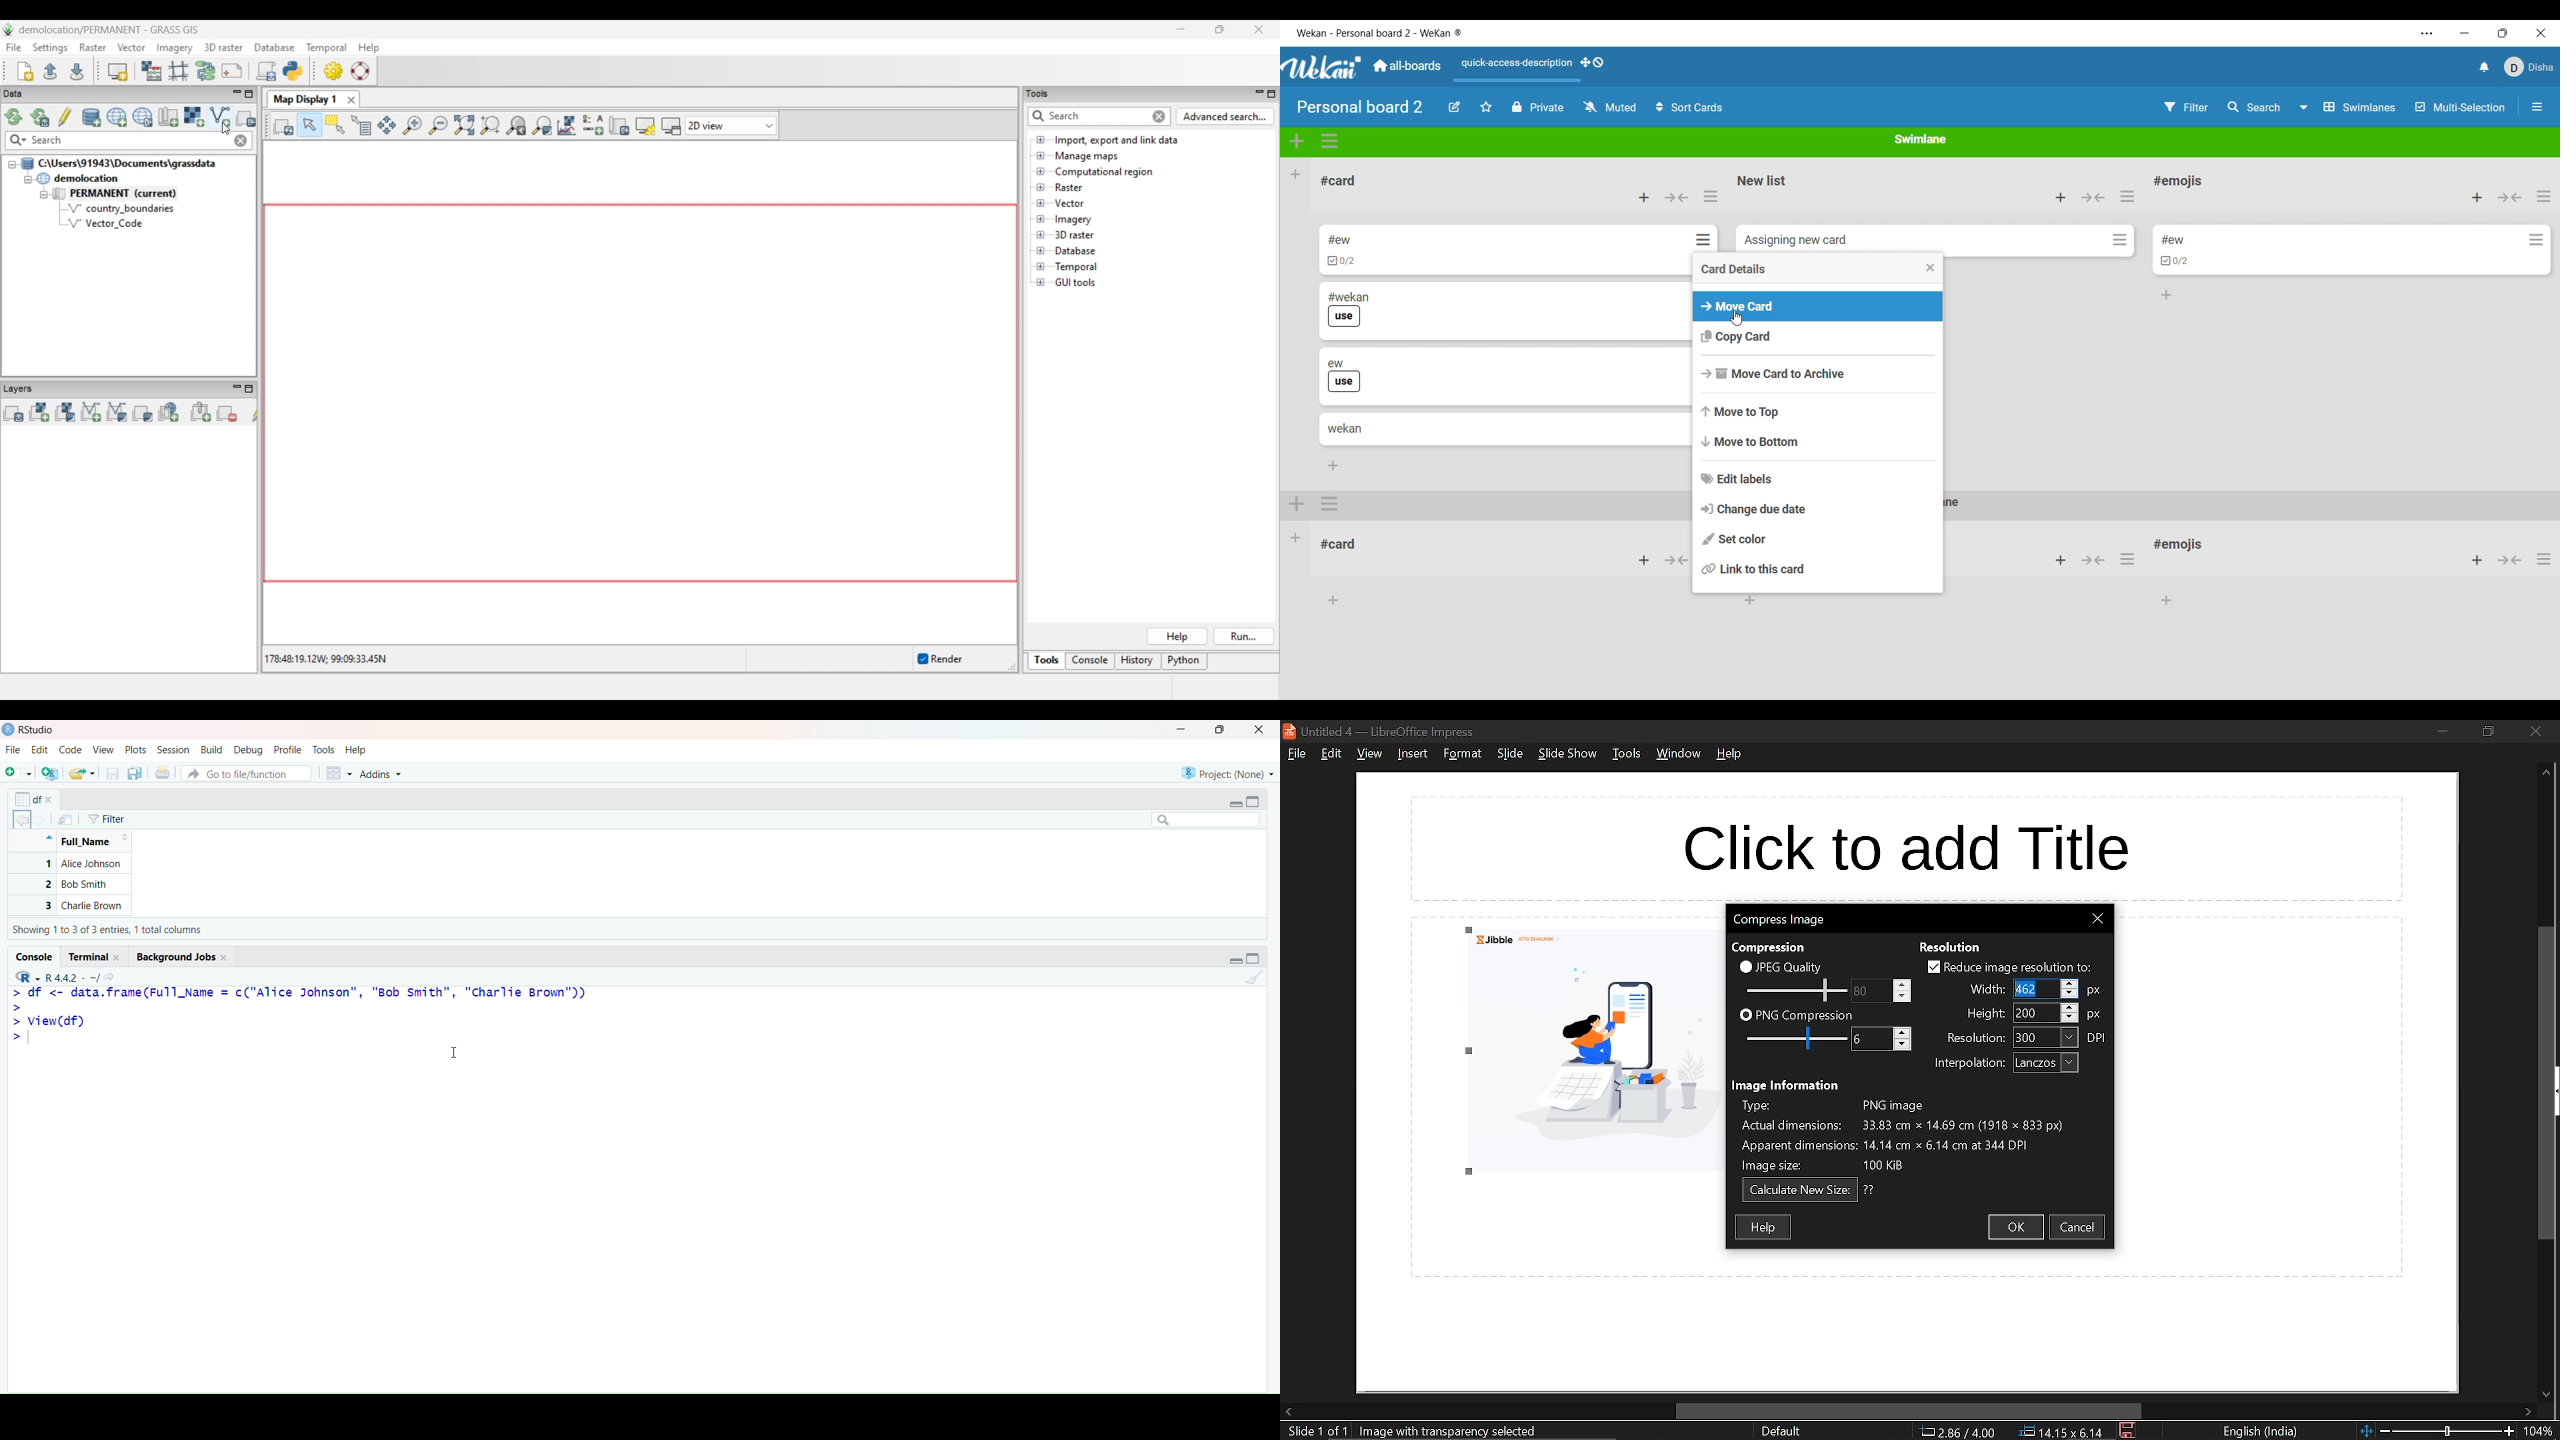 The image size is (2576, 1456). Describe the element at coordinates (247, 773) in the screenshot. I see `Go to file/function` at that location.